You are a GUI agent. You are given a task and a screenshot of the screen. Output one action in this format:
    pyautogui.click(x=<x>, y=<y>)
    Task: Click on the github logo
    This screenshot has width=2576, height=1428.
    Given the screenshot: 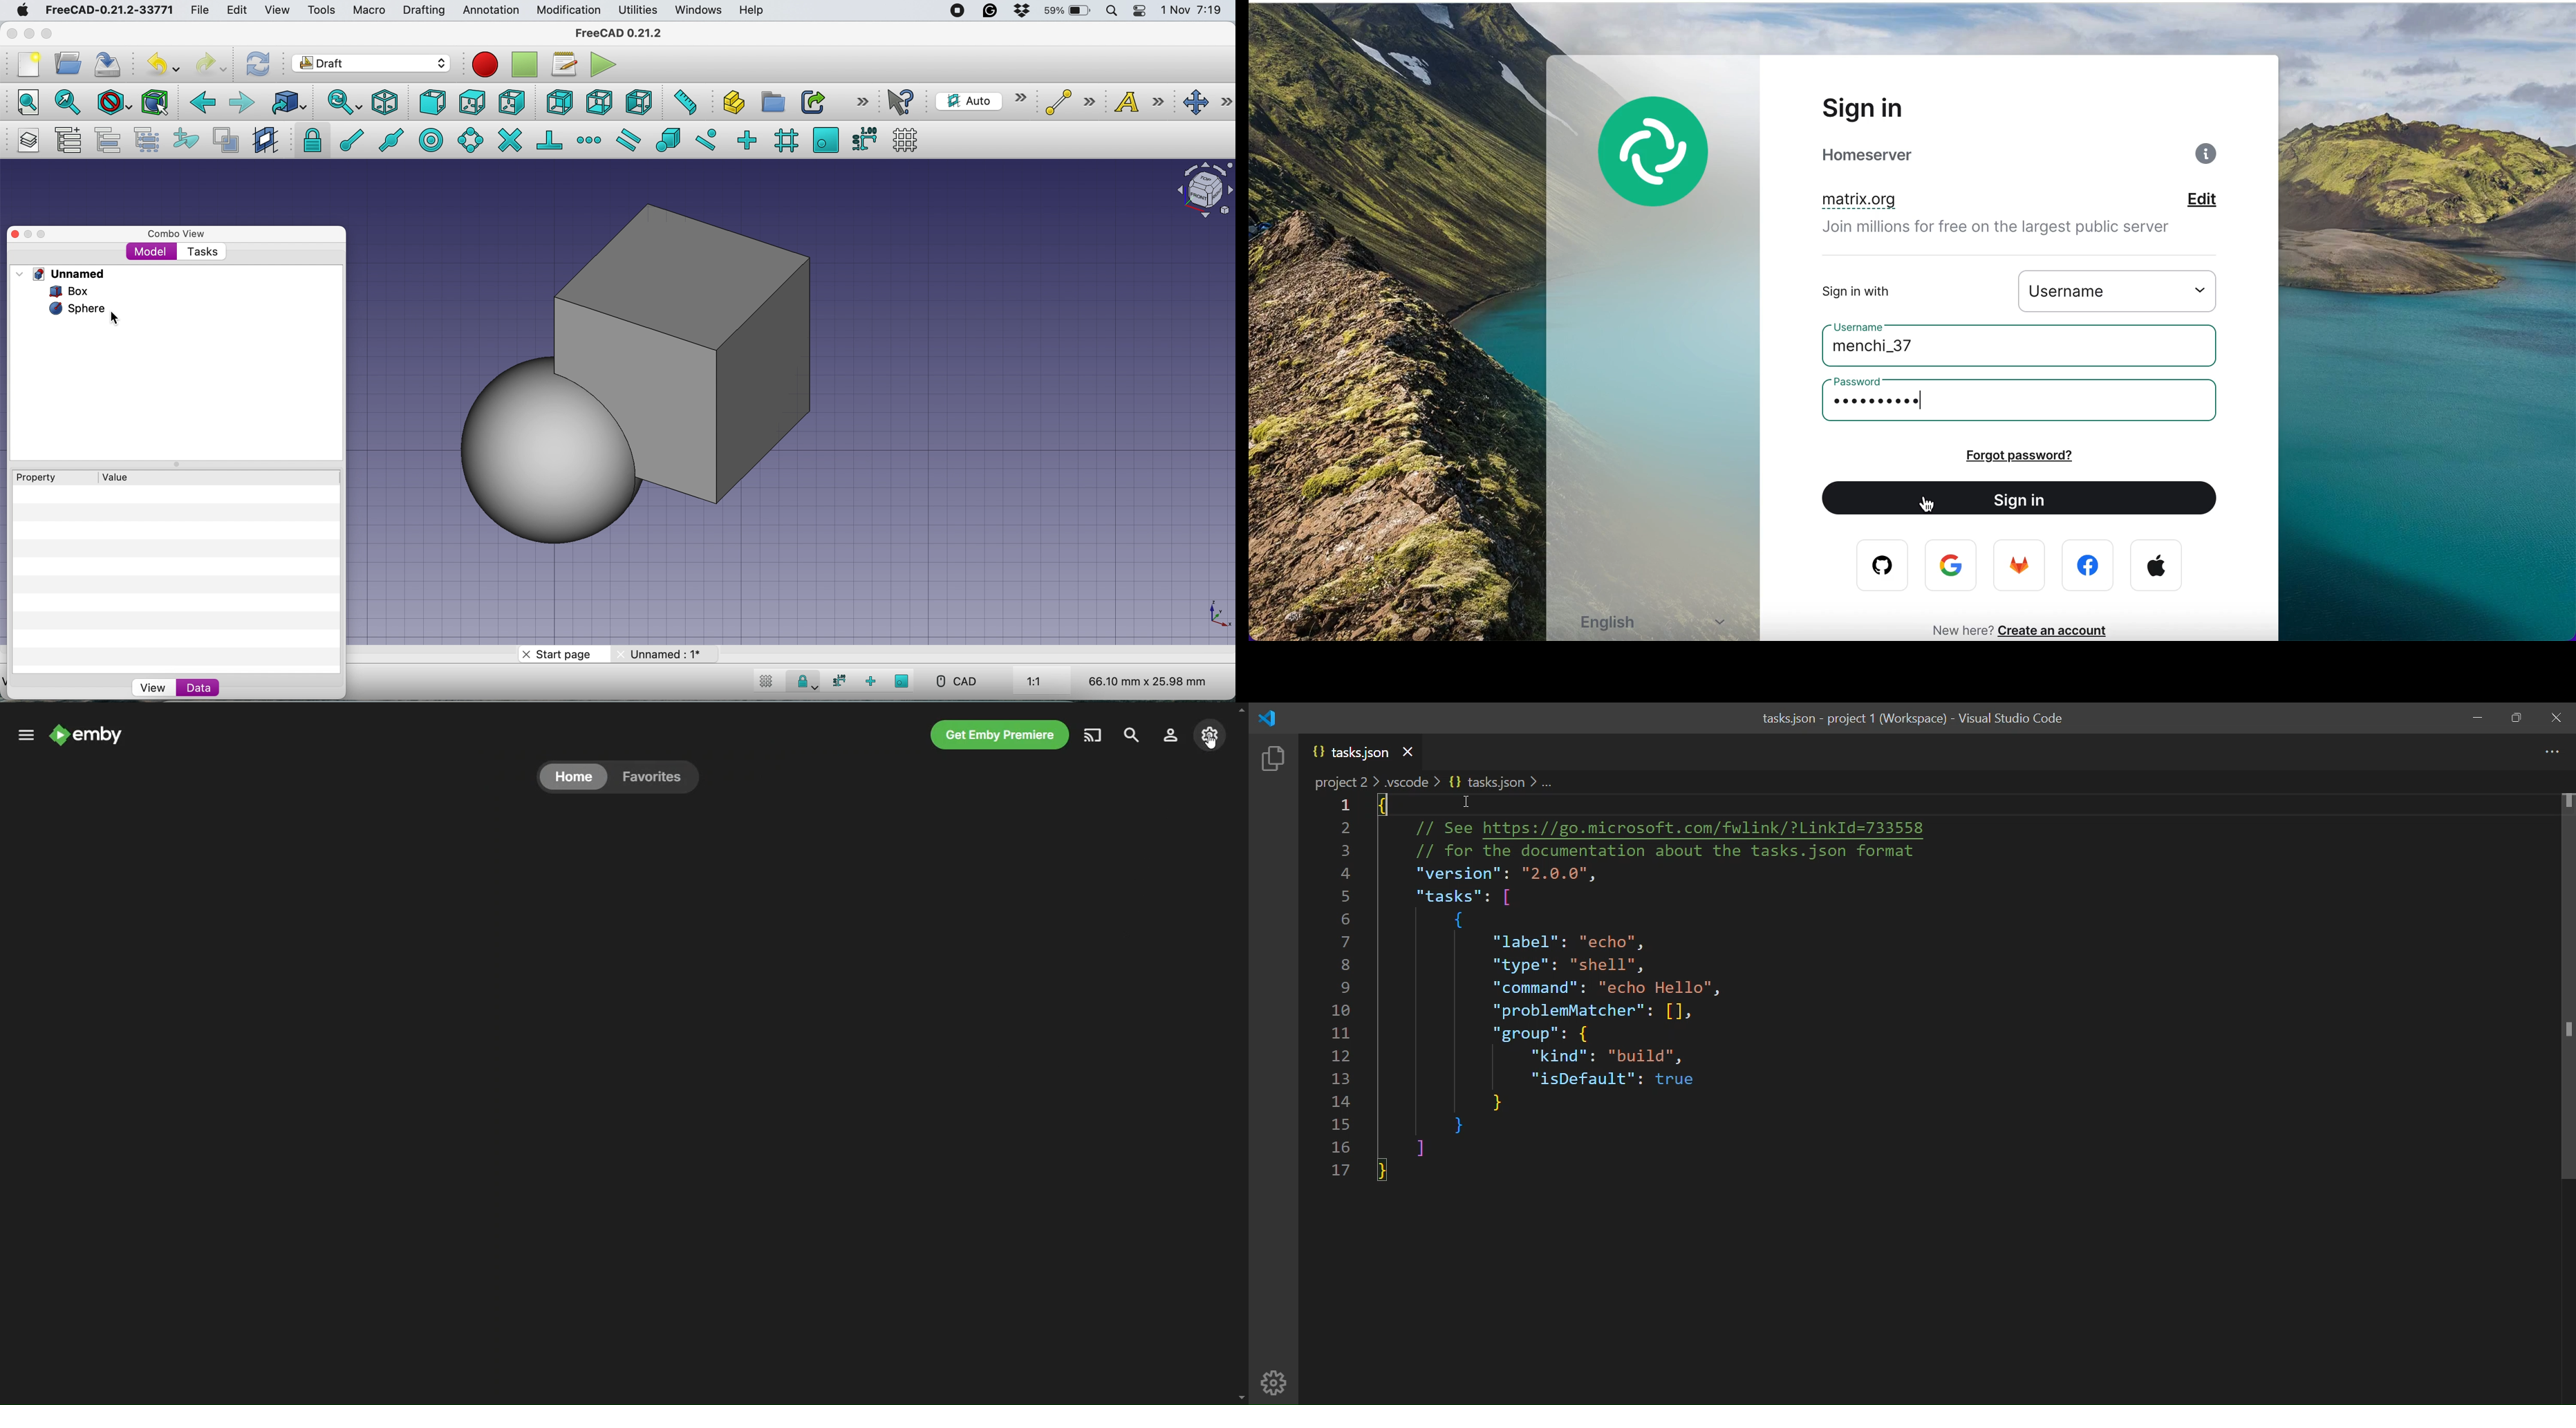 What is the action you would take?
    pyautogui.click(x=1875, y=566)
    